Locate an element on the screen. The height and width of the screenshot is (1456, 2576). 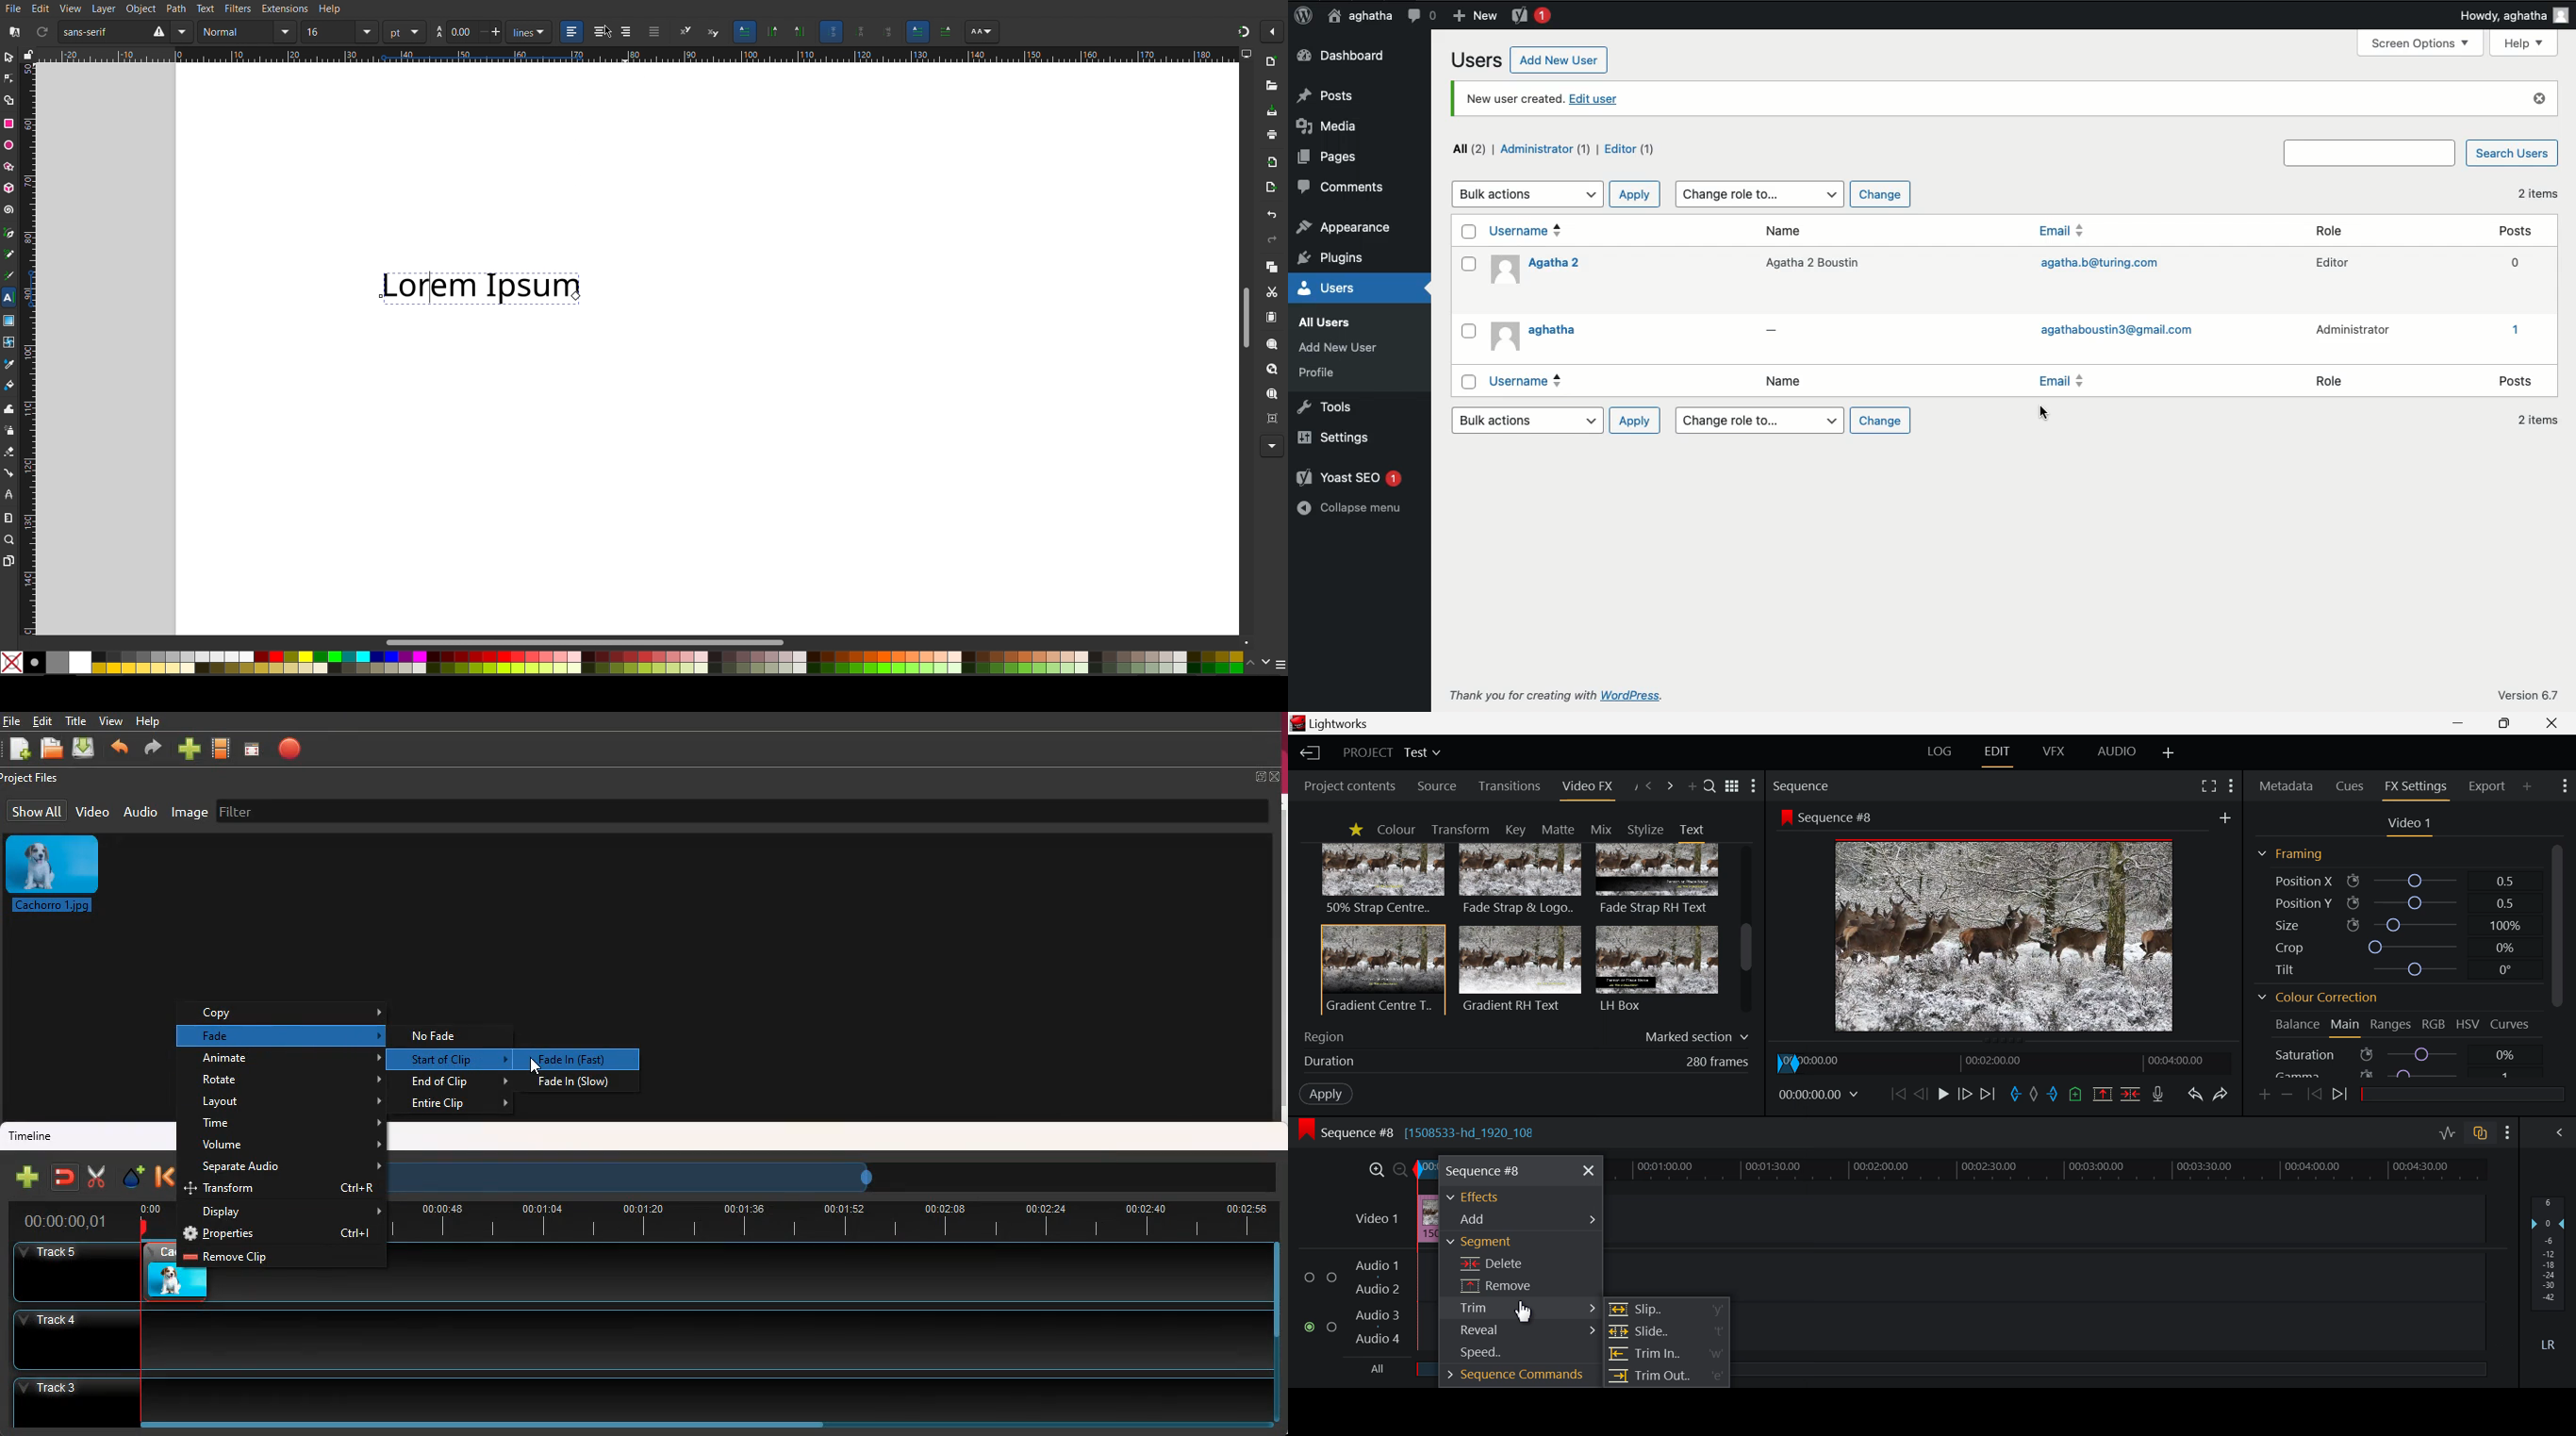
Tilt is located at coordinates (2399, 969).